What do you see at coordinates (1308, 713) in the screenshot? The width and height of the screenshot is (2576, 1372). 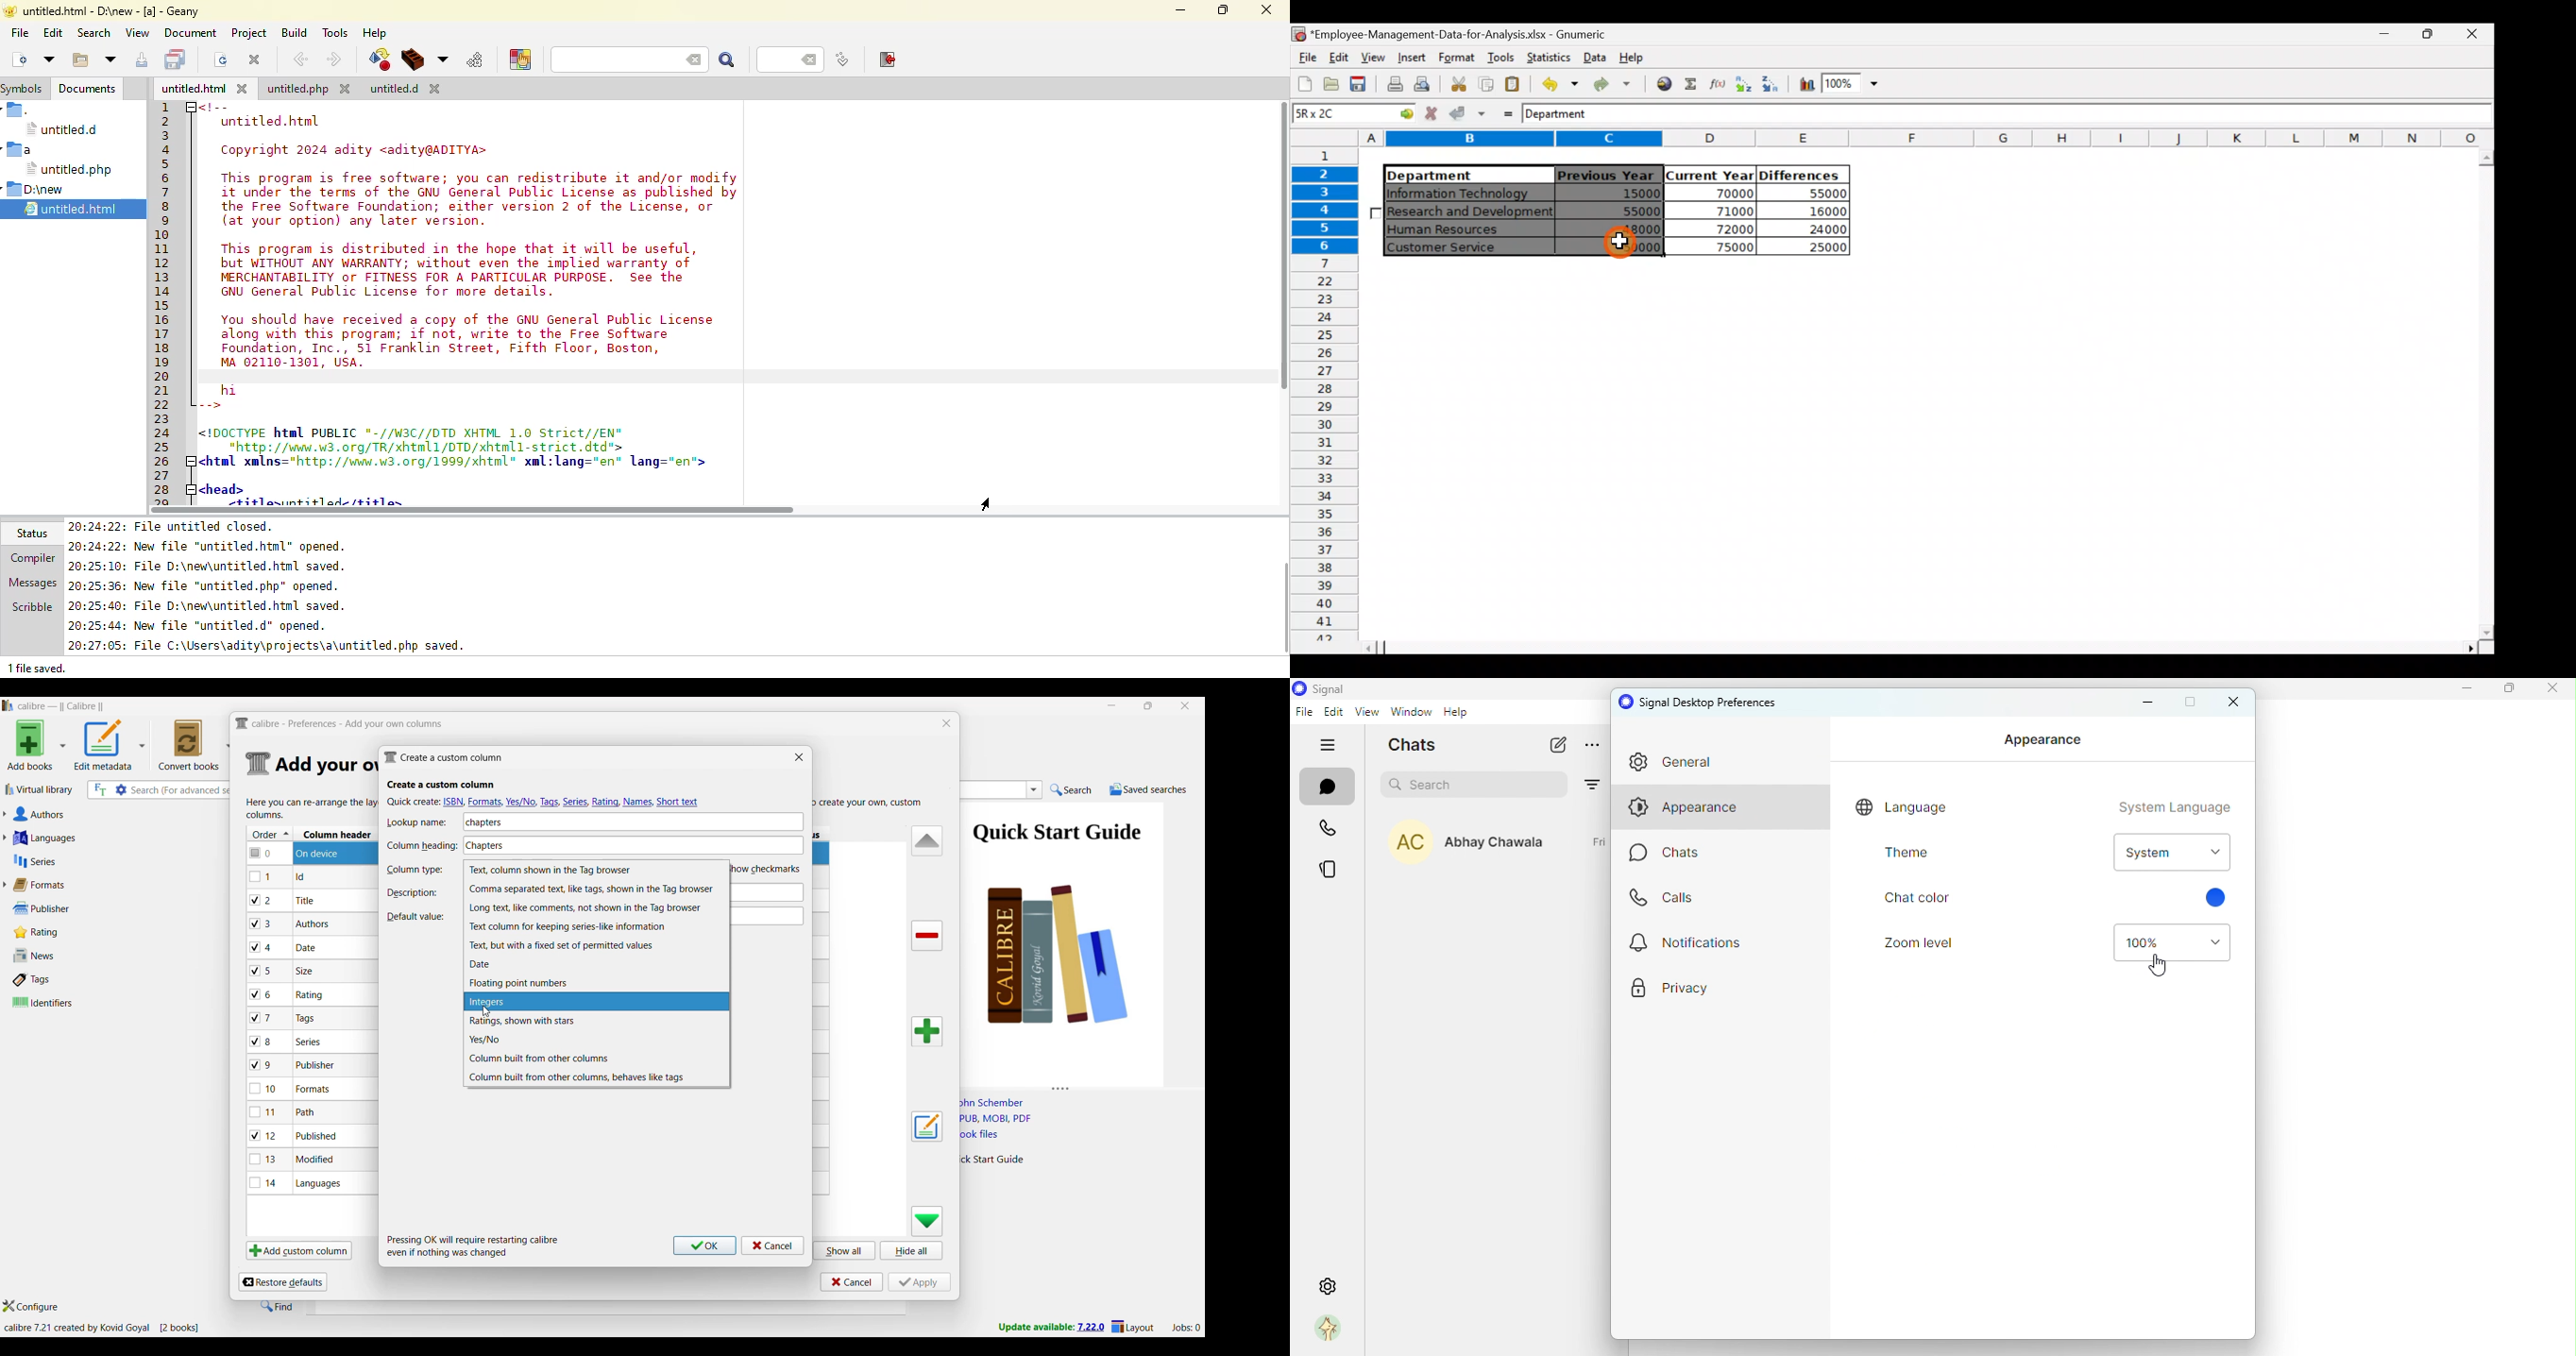 I see `file` at bounding box center [1308, 713].